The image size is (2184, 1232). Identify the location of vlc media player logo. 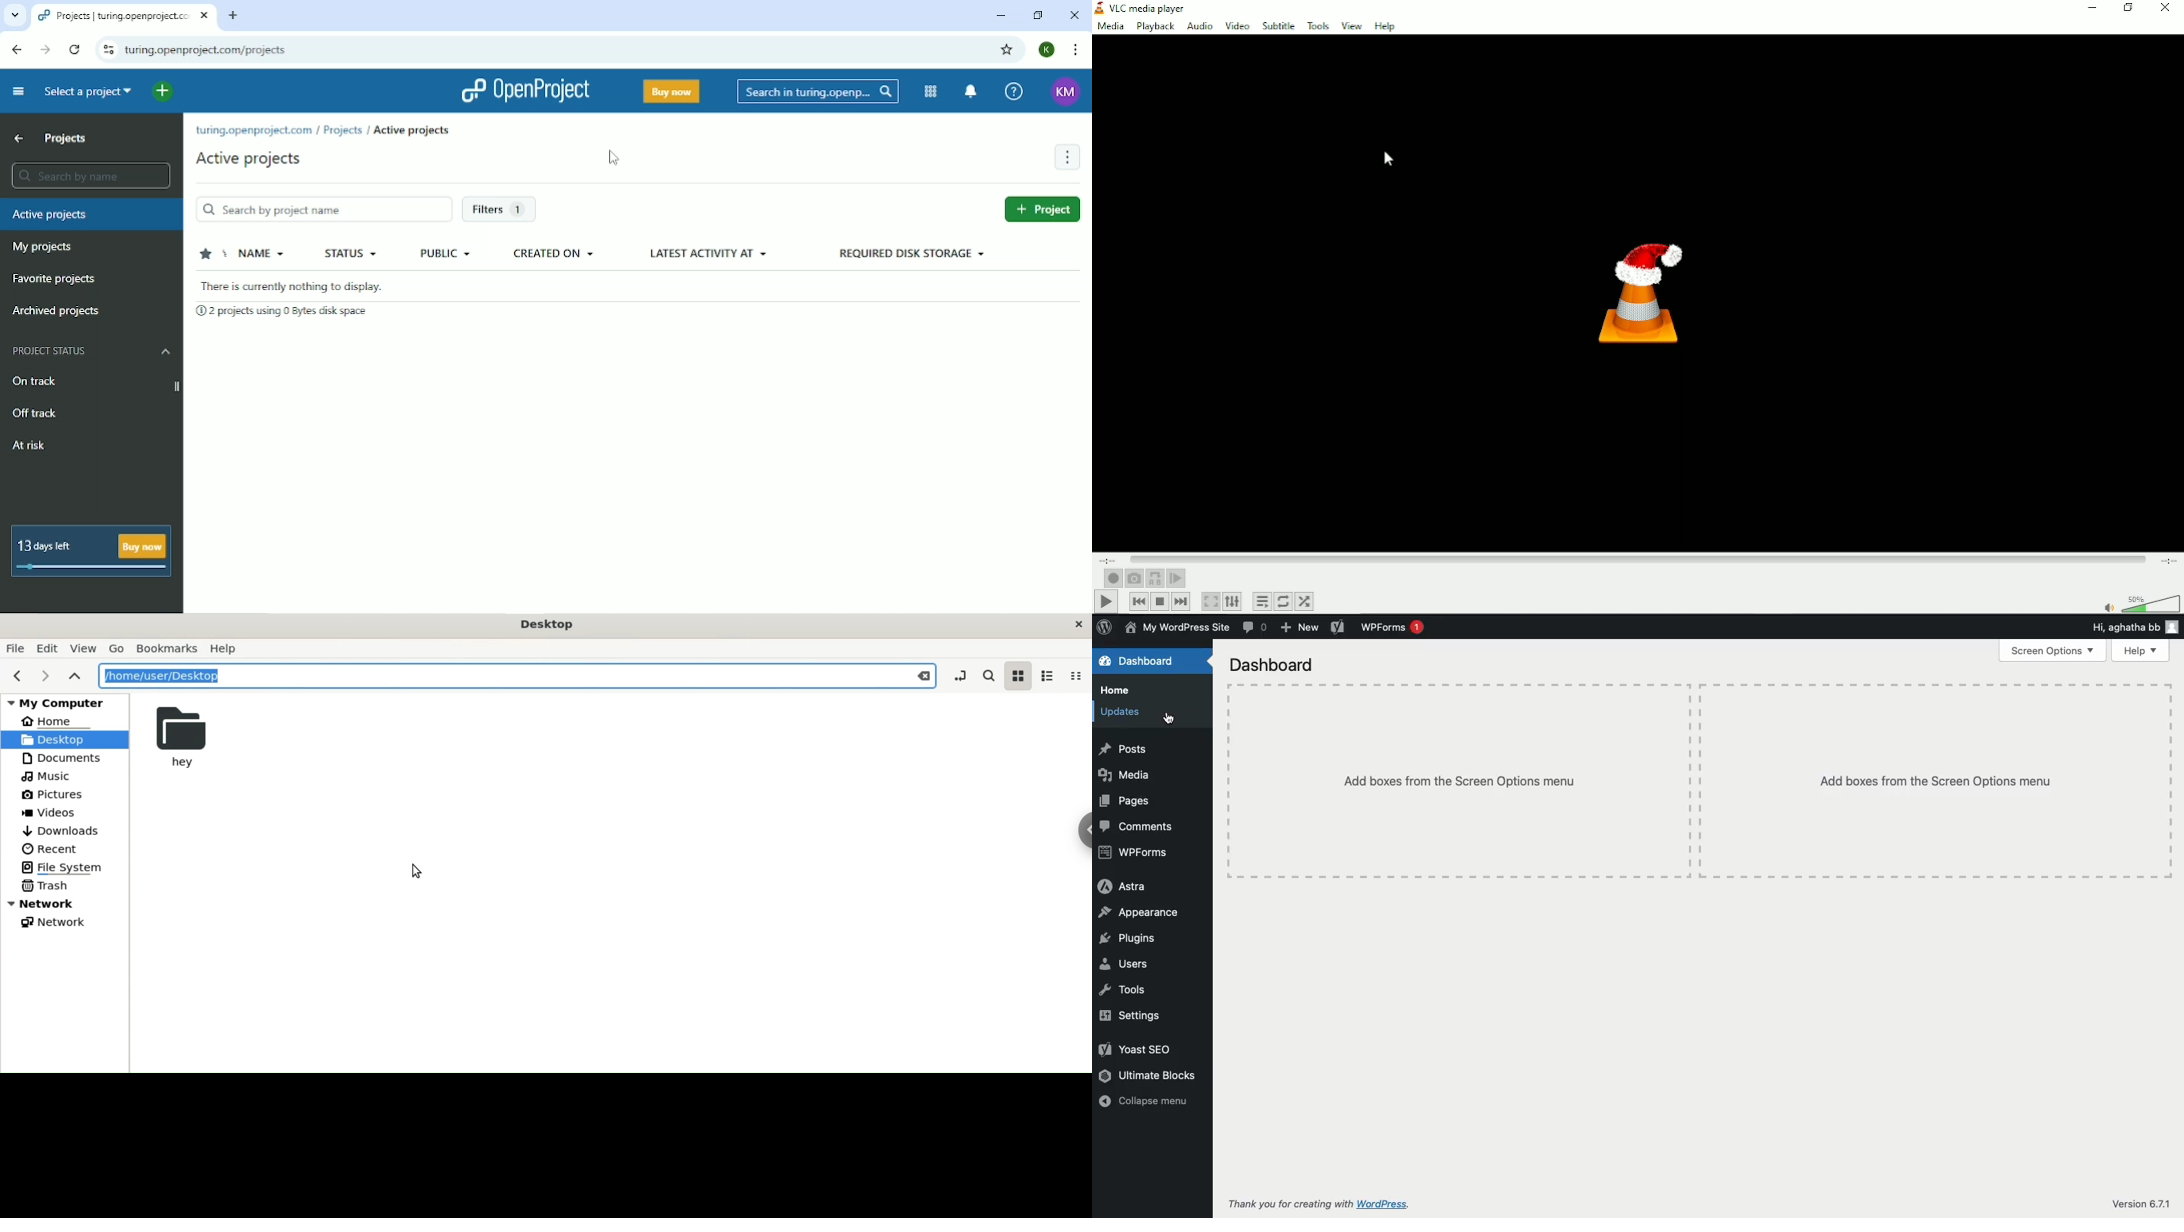
(1100, 9).